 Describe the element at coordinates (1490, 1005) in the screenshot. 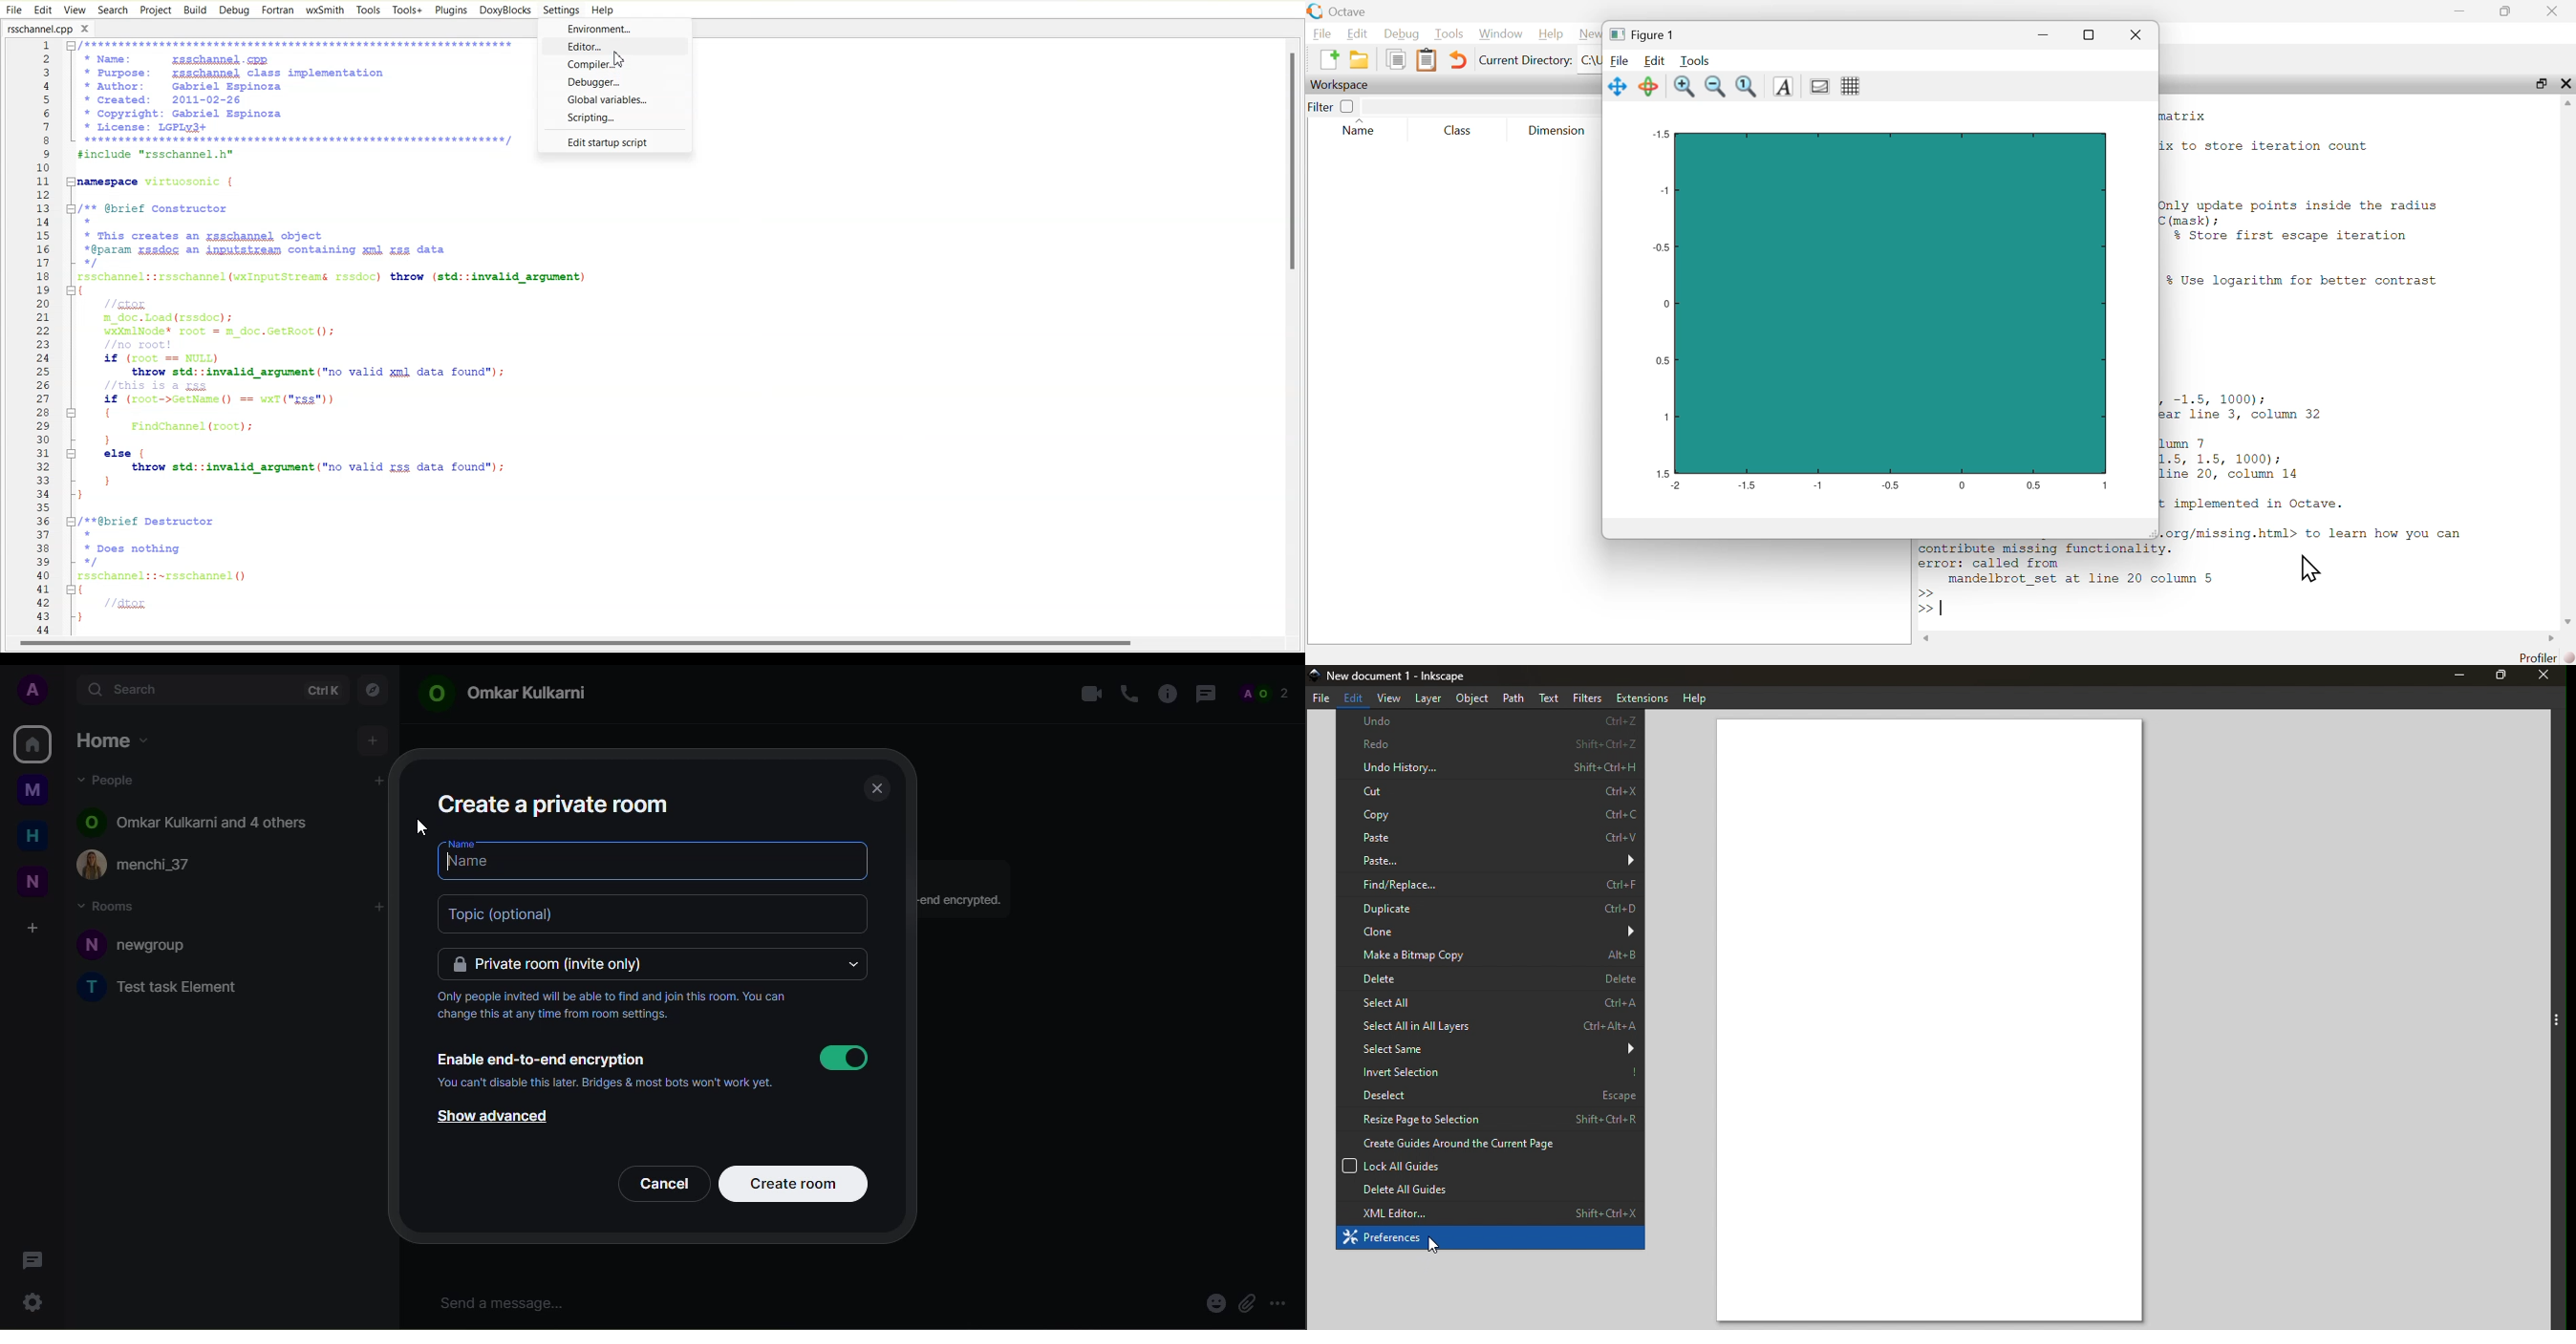

I see `Select all` at that location.